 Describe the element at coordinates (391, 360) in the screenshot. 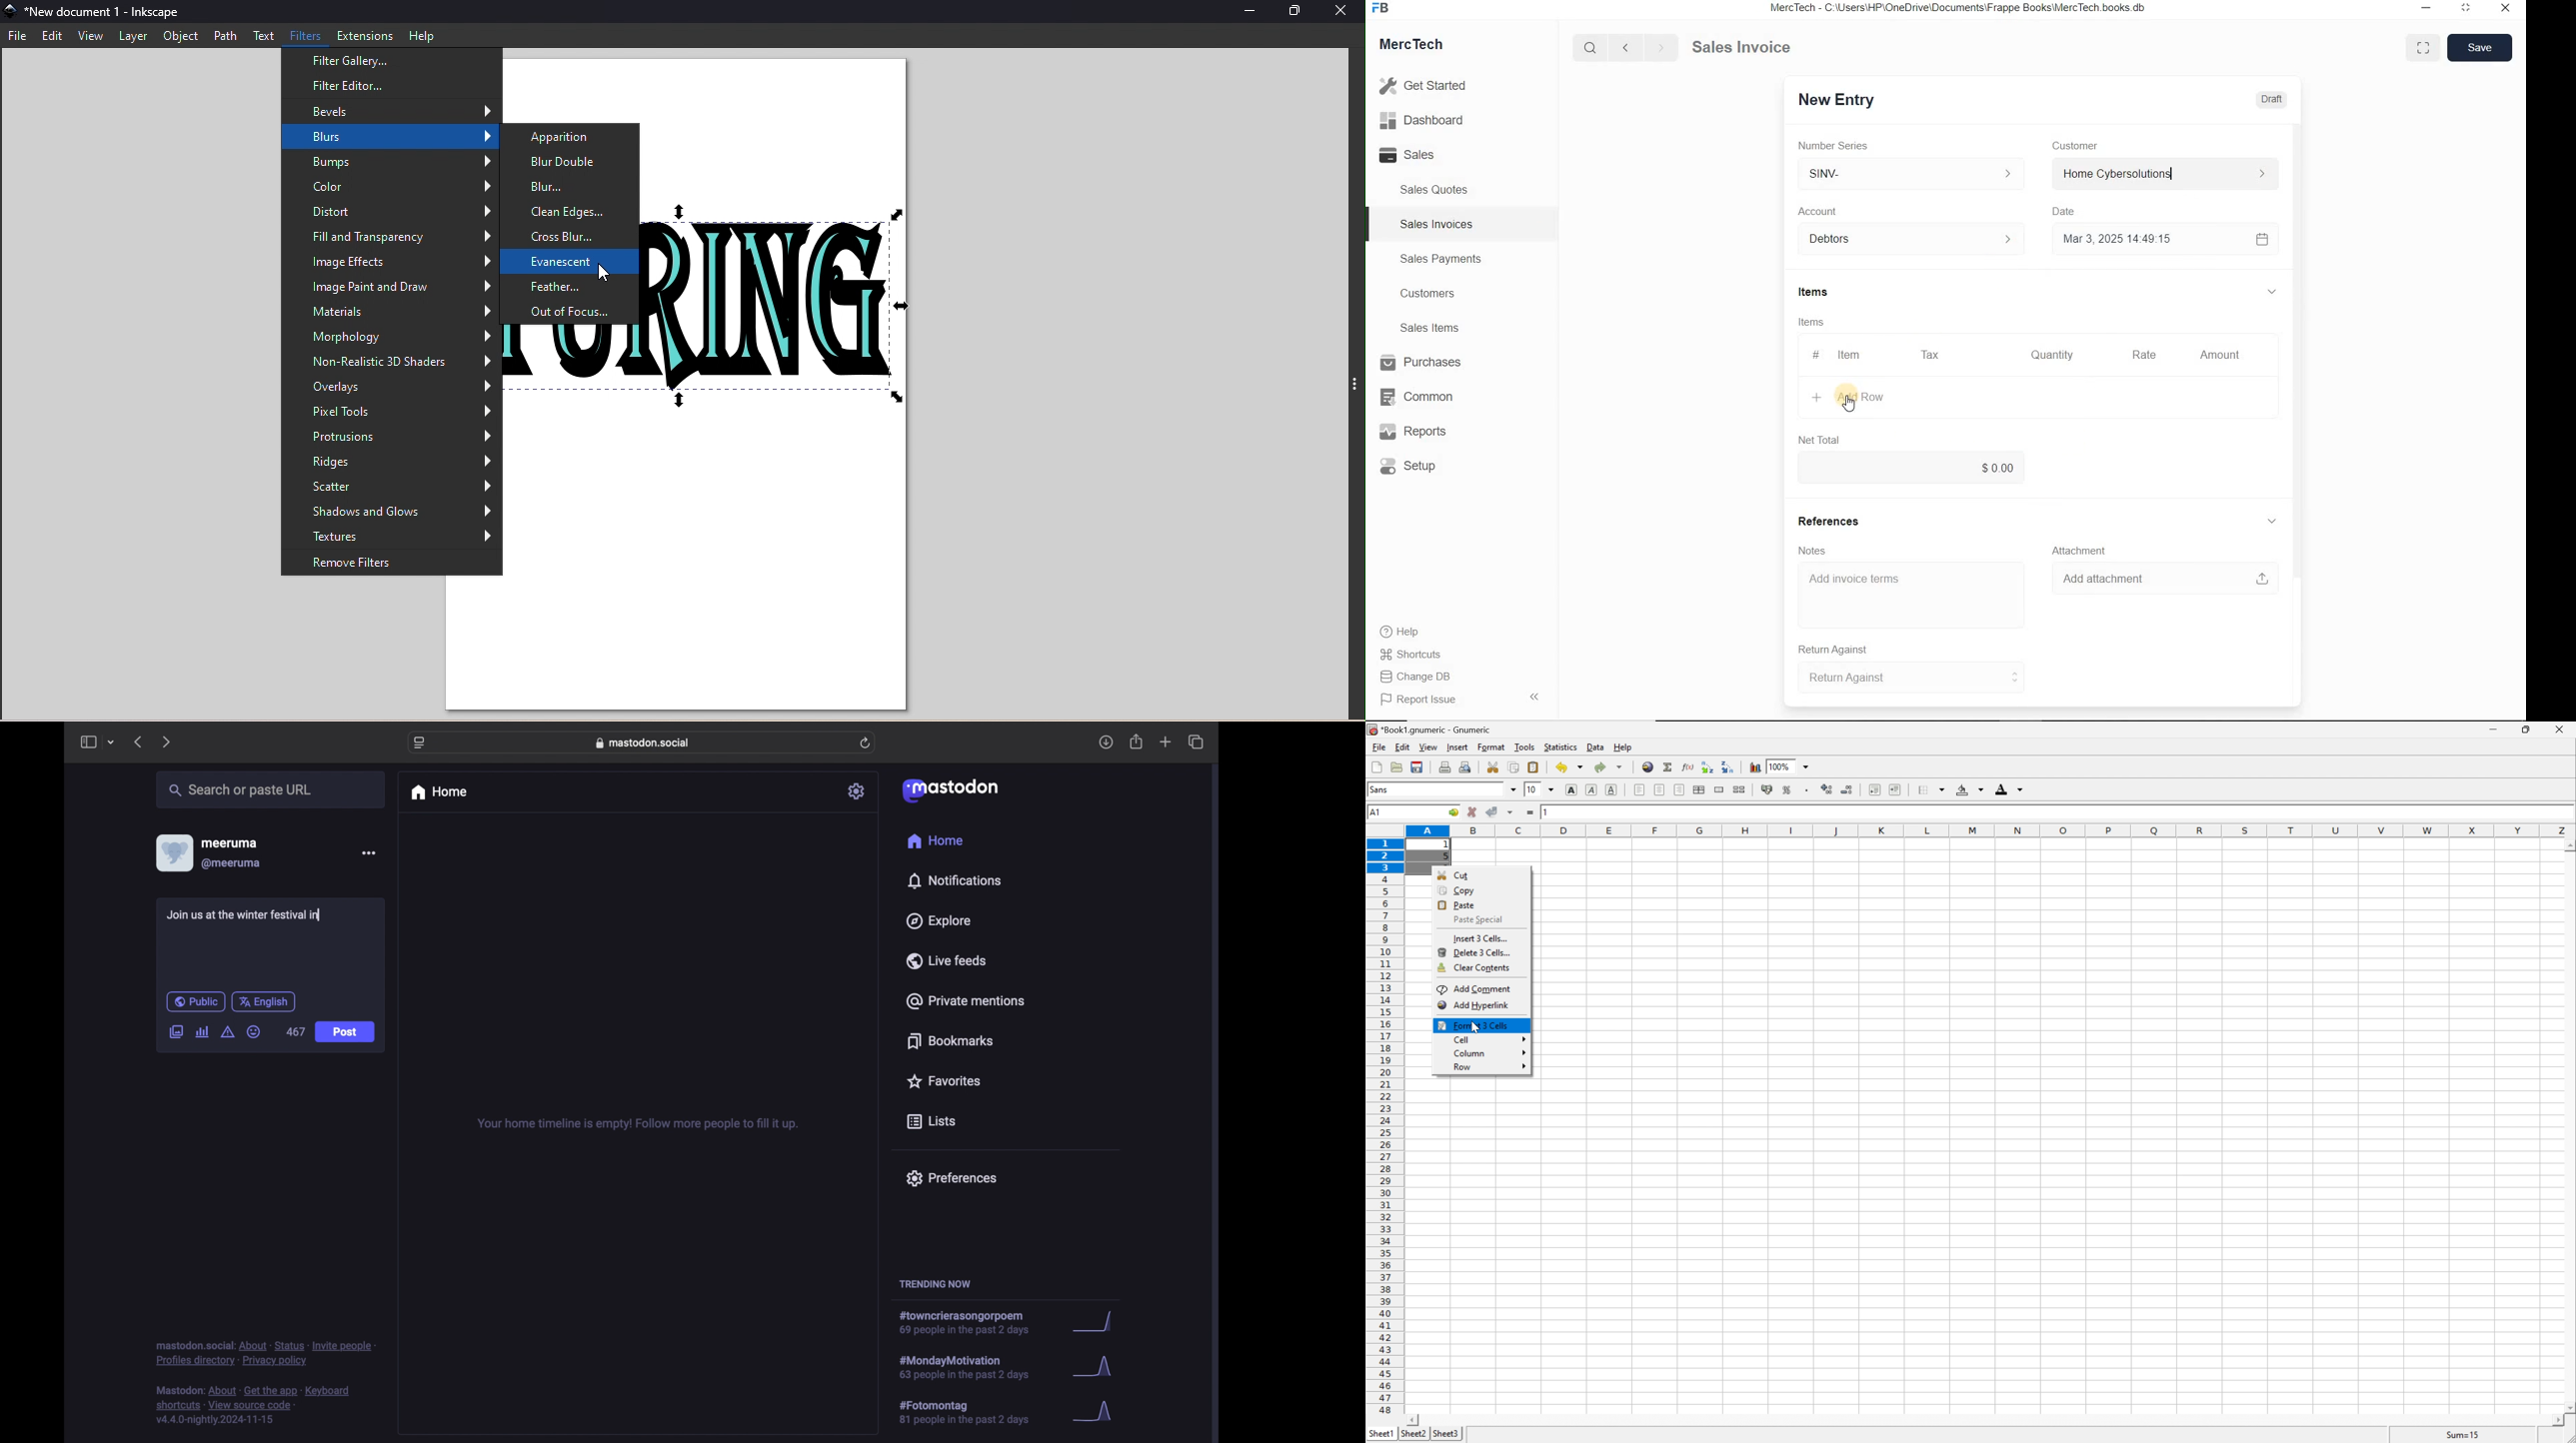

I see `Non-realistic 3D Shaders` at that location.